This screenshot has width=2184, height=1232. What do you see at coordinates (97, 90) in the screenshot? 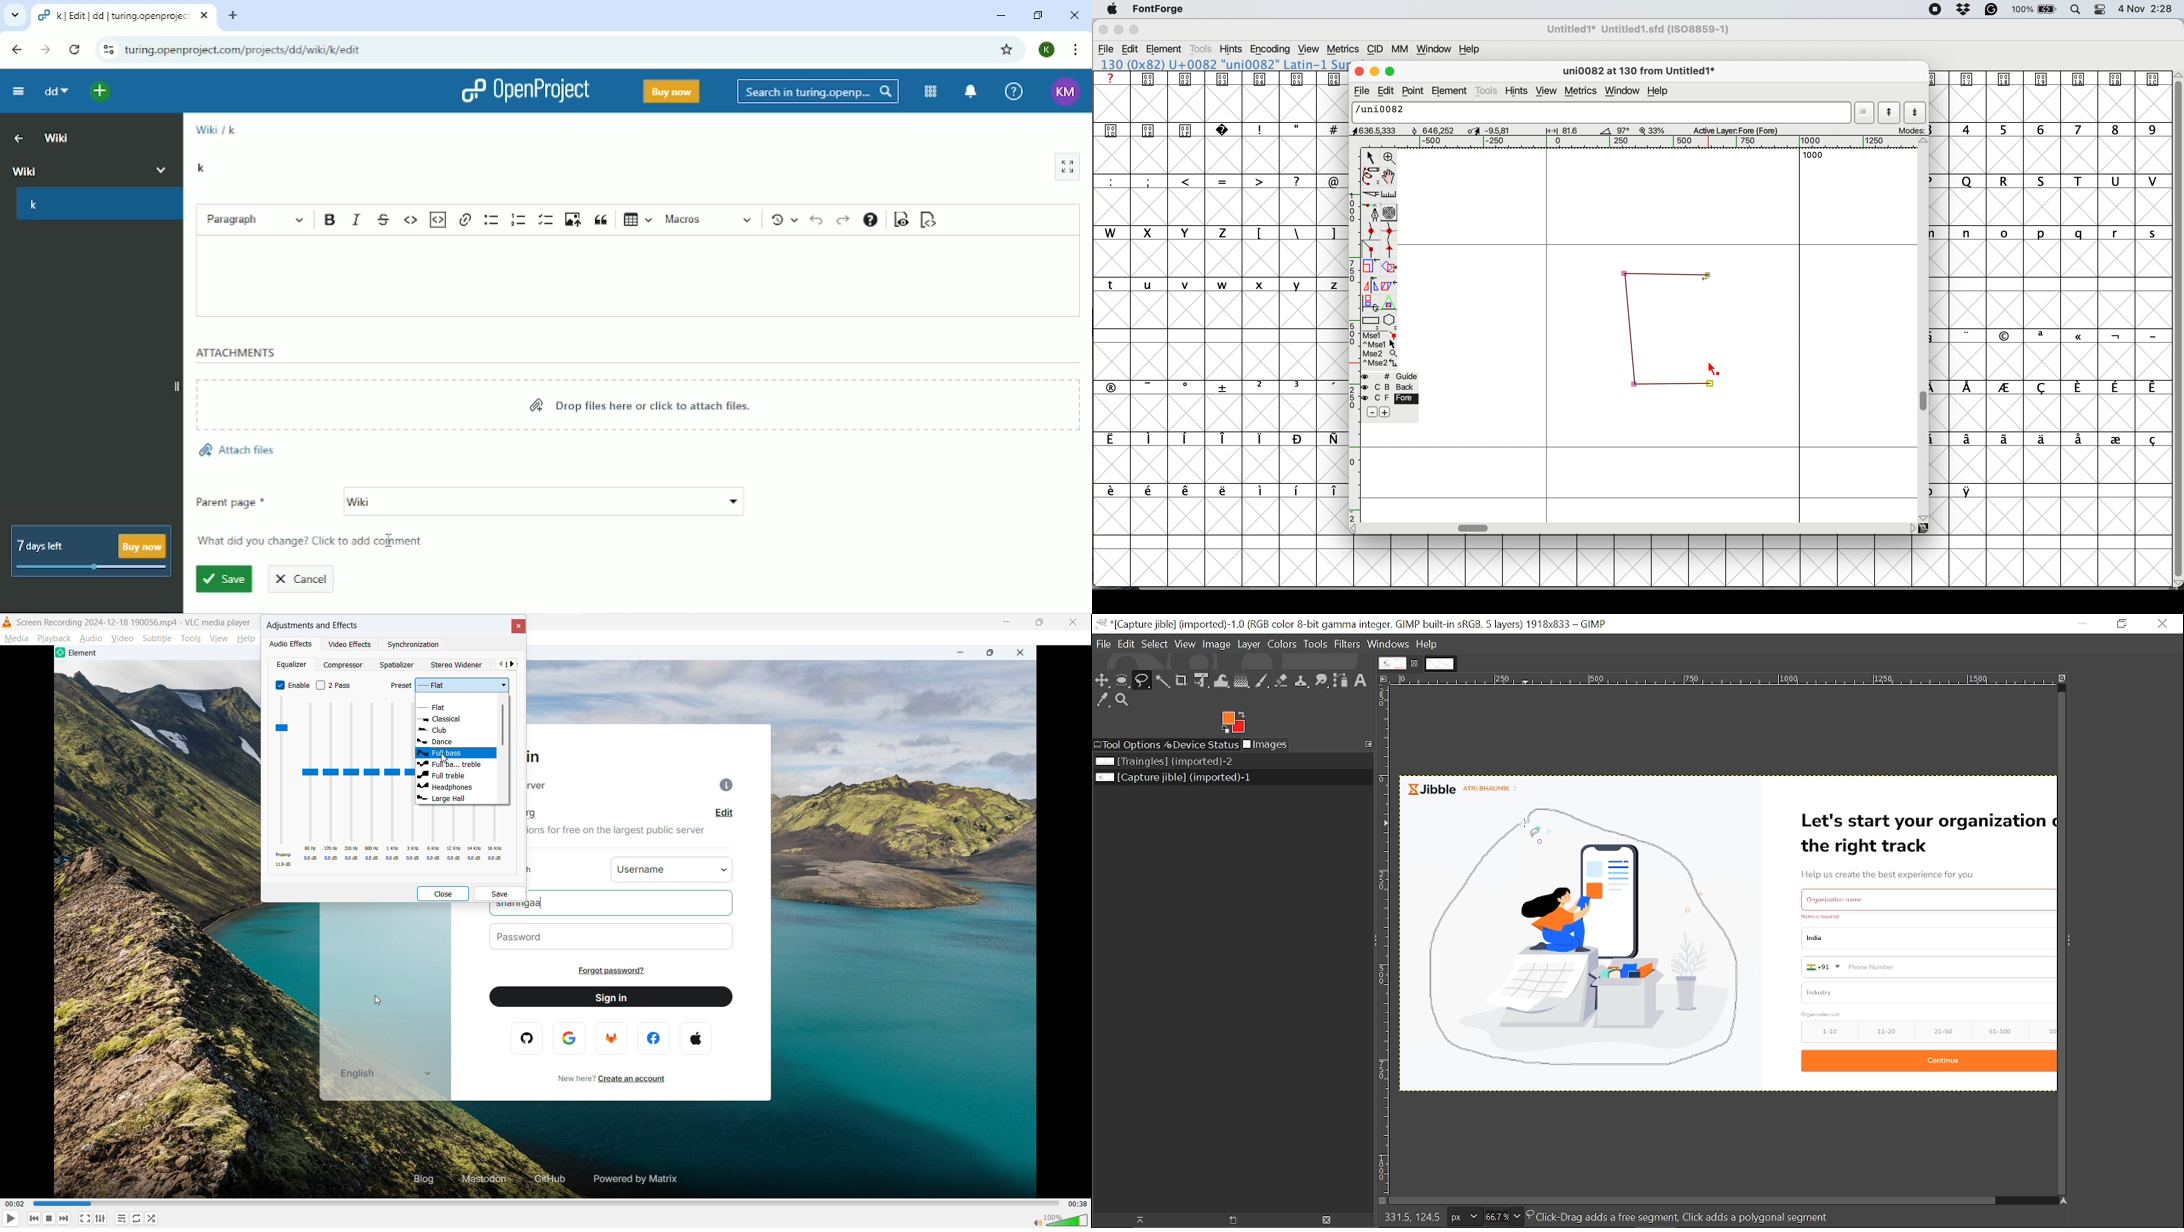
I see `Open quick add menu` at bounding box center [97, 90].